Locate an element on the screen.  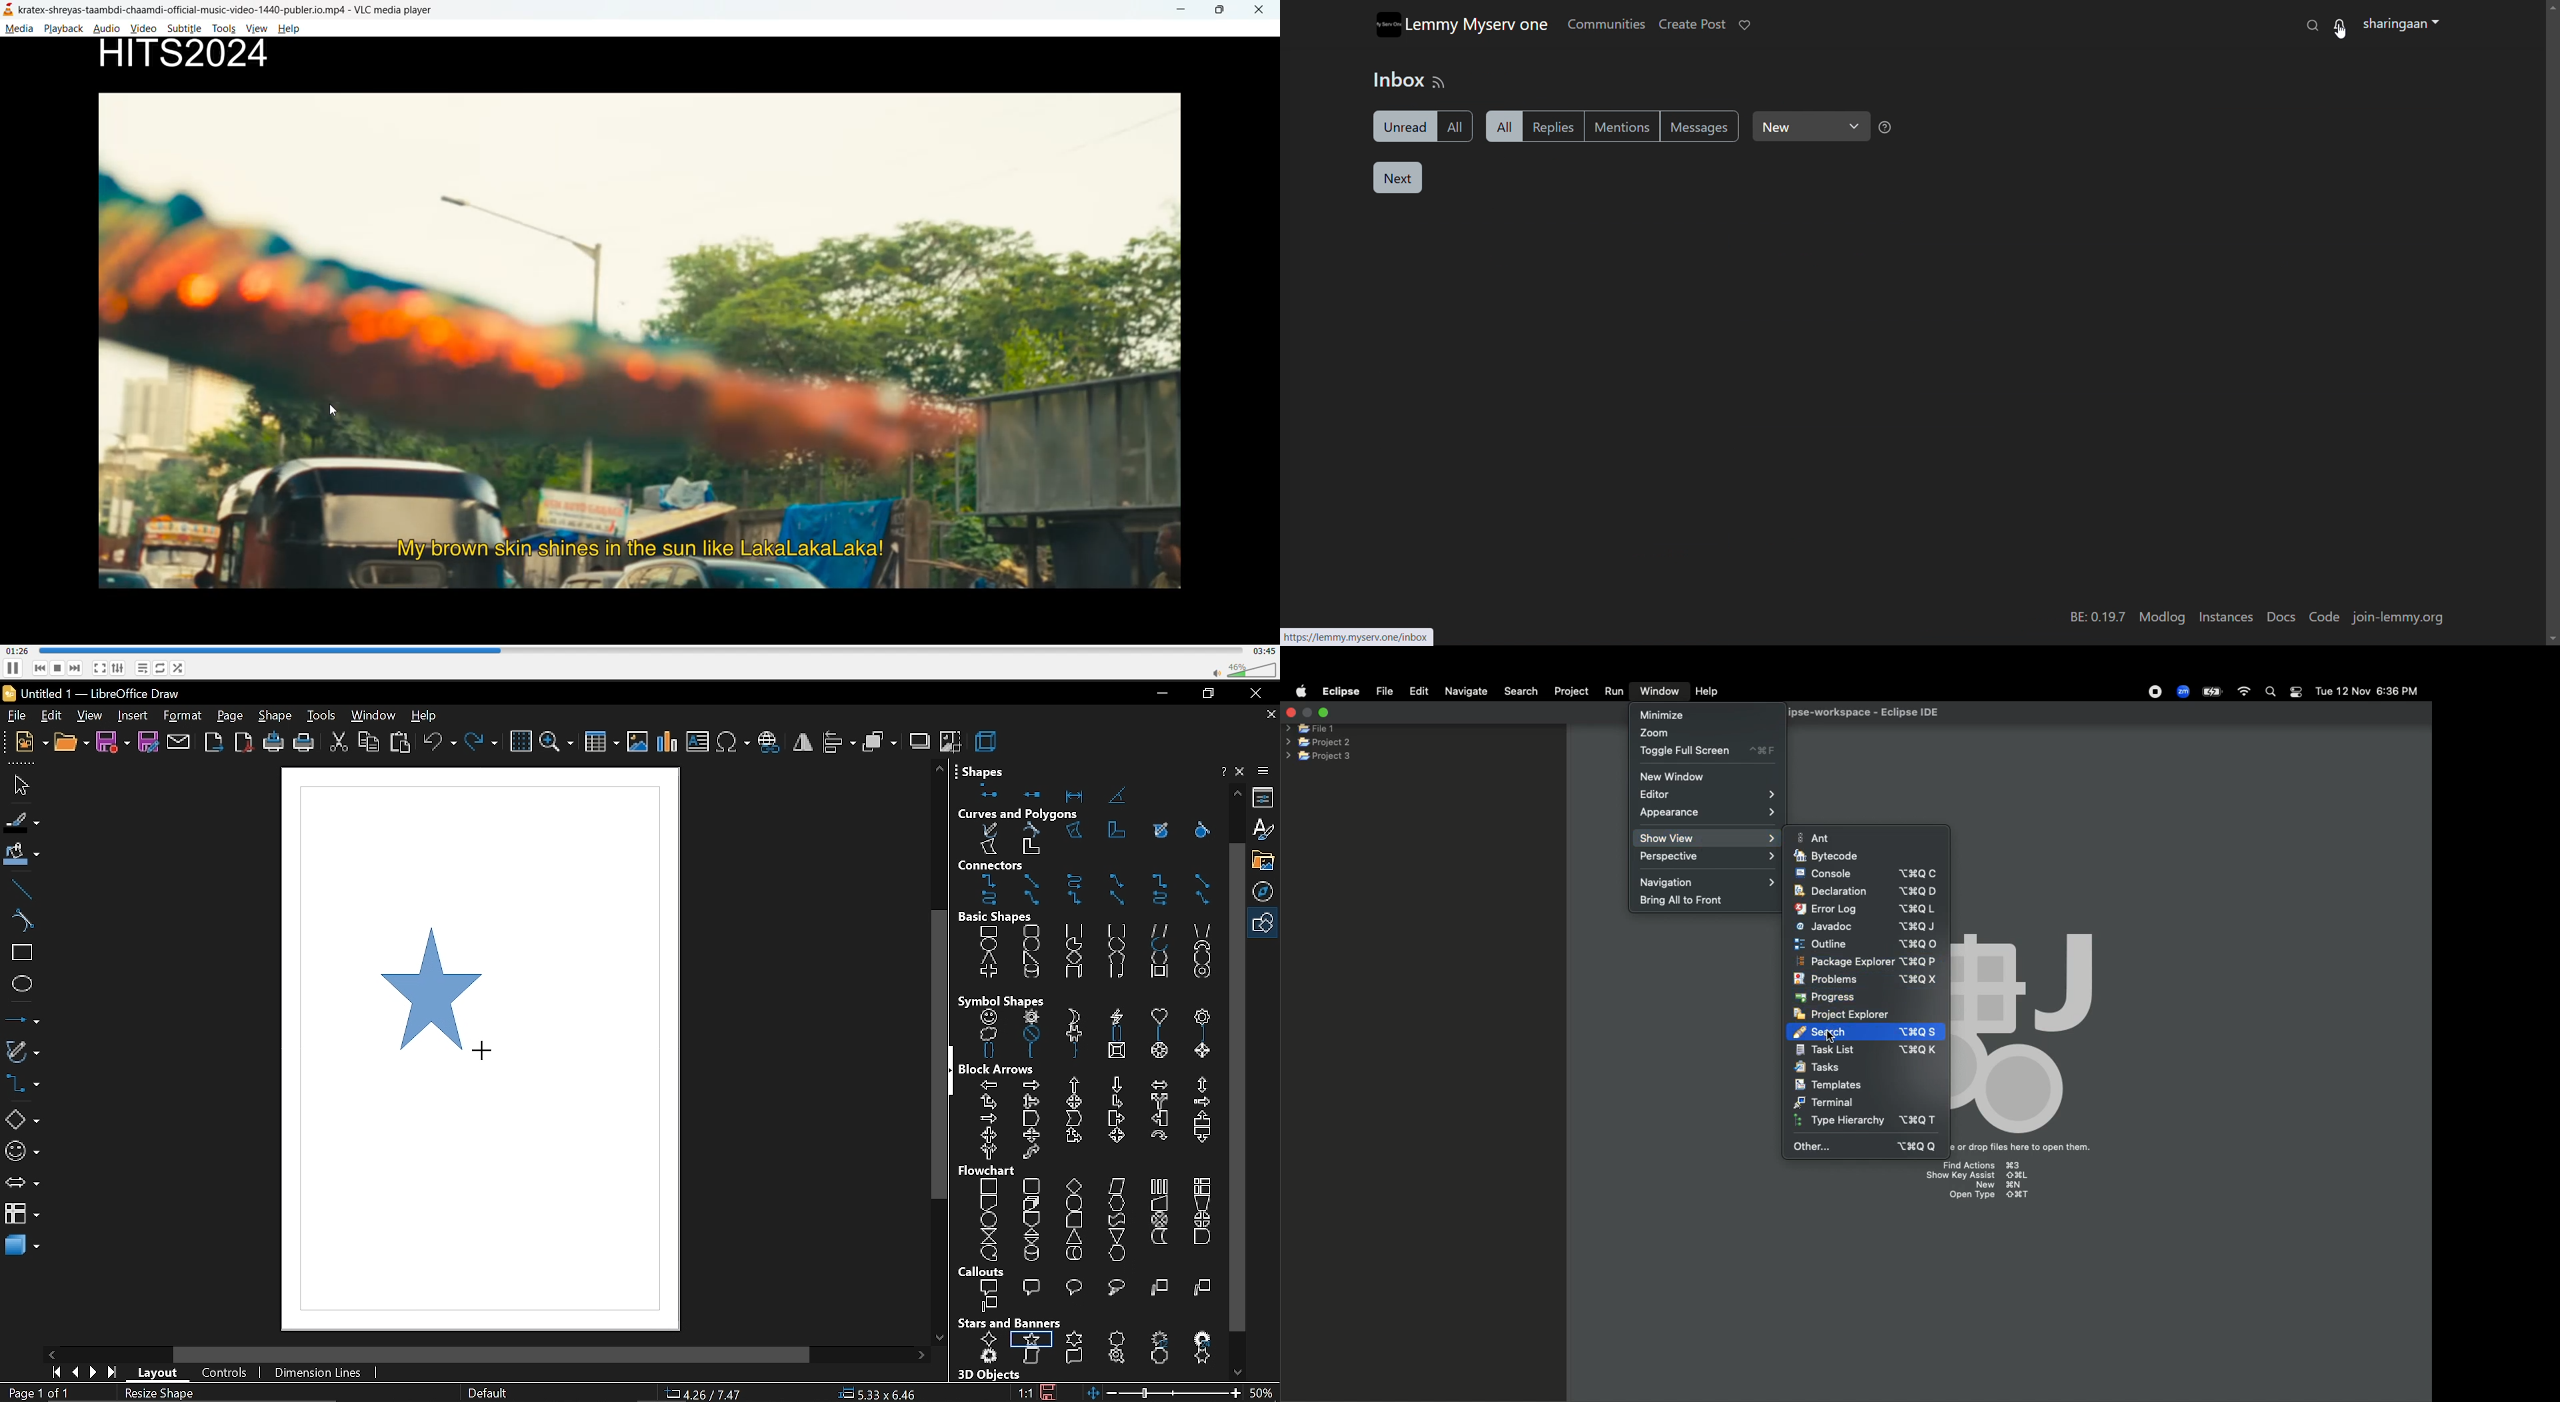
Zoom is located at coordinates (2184, 692).